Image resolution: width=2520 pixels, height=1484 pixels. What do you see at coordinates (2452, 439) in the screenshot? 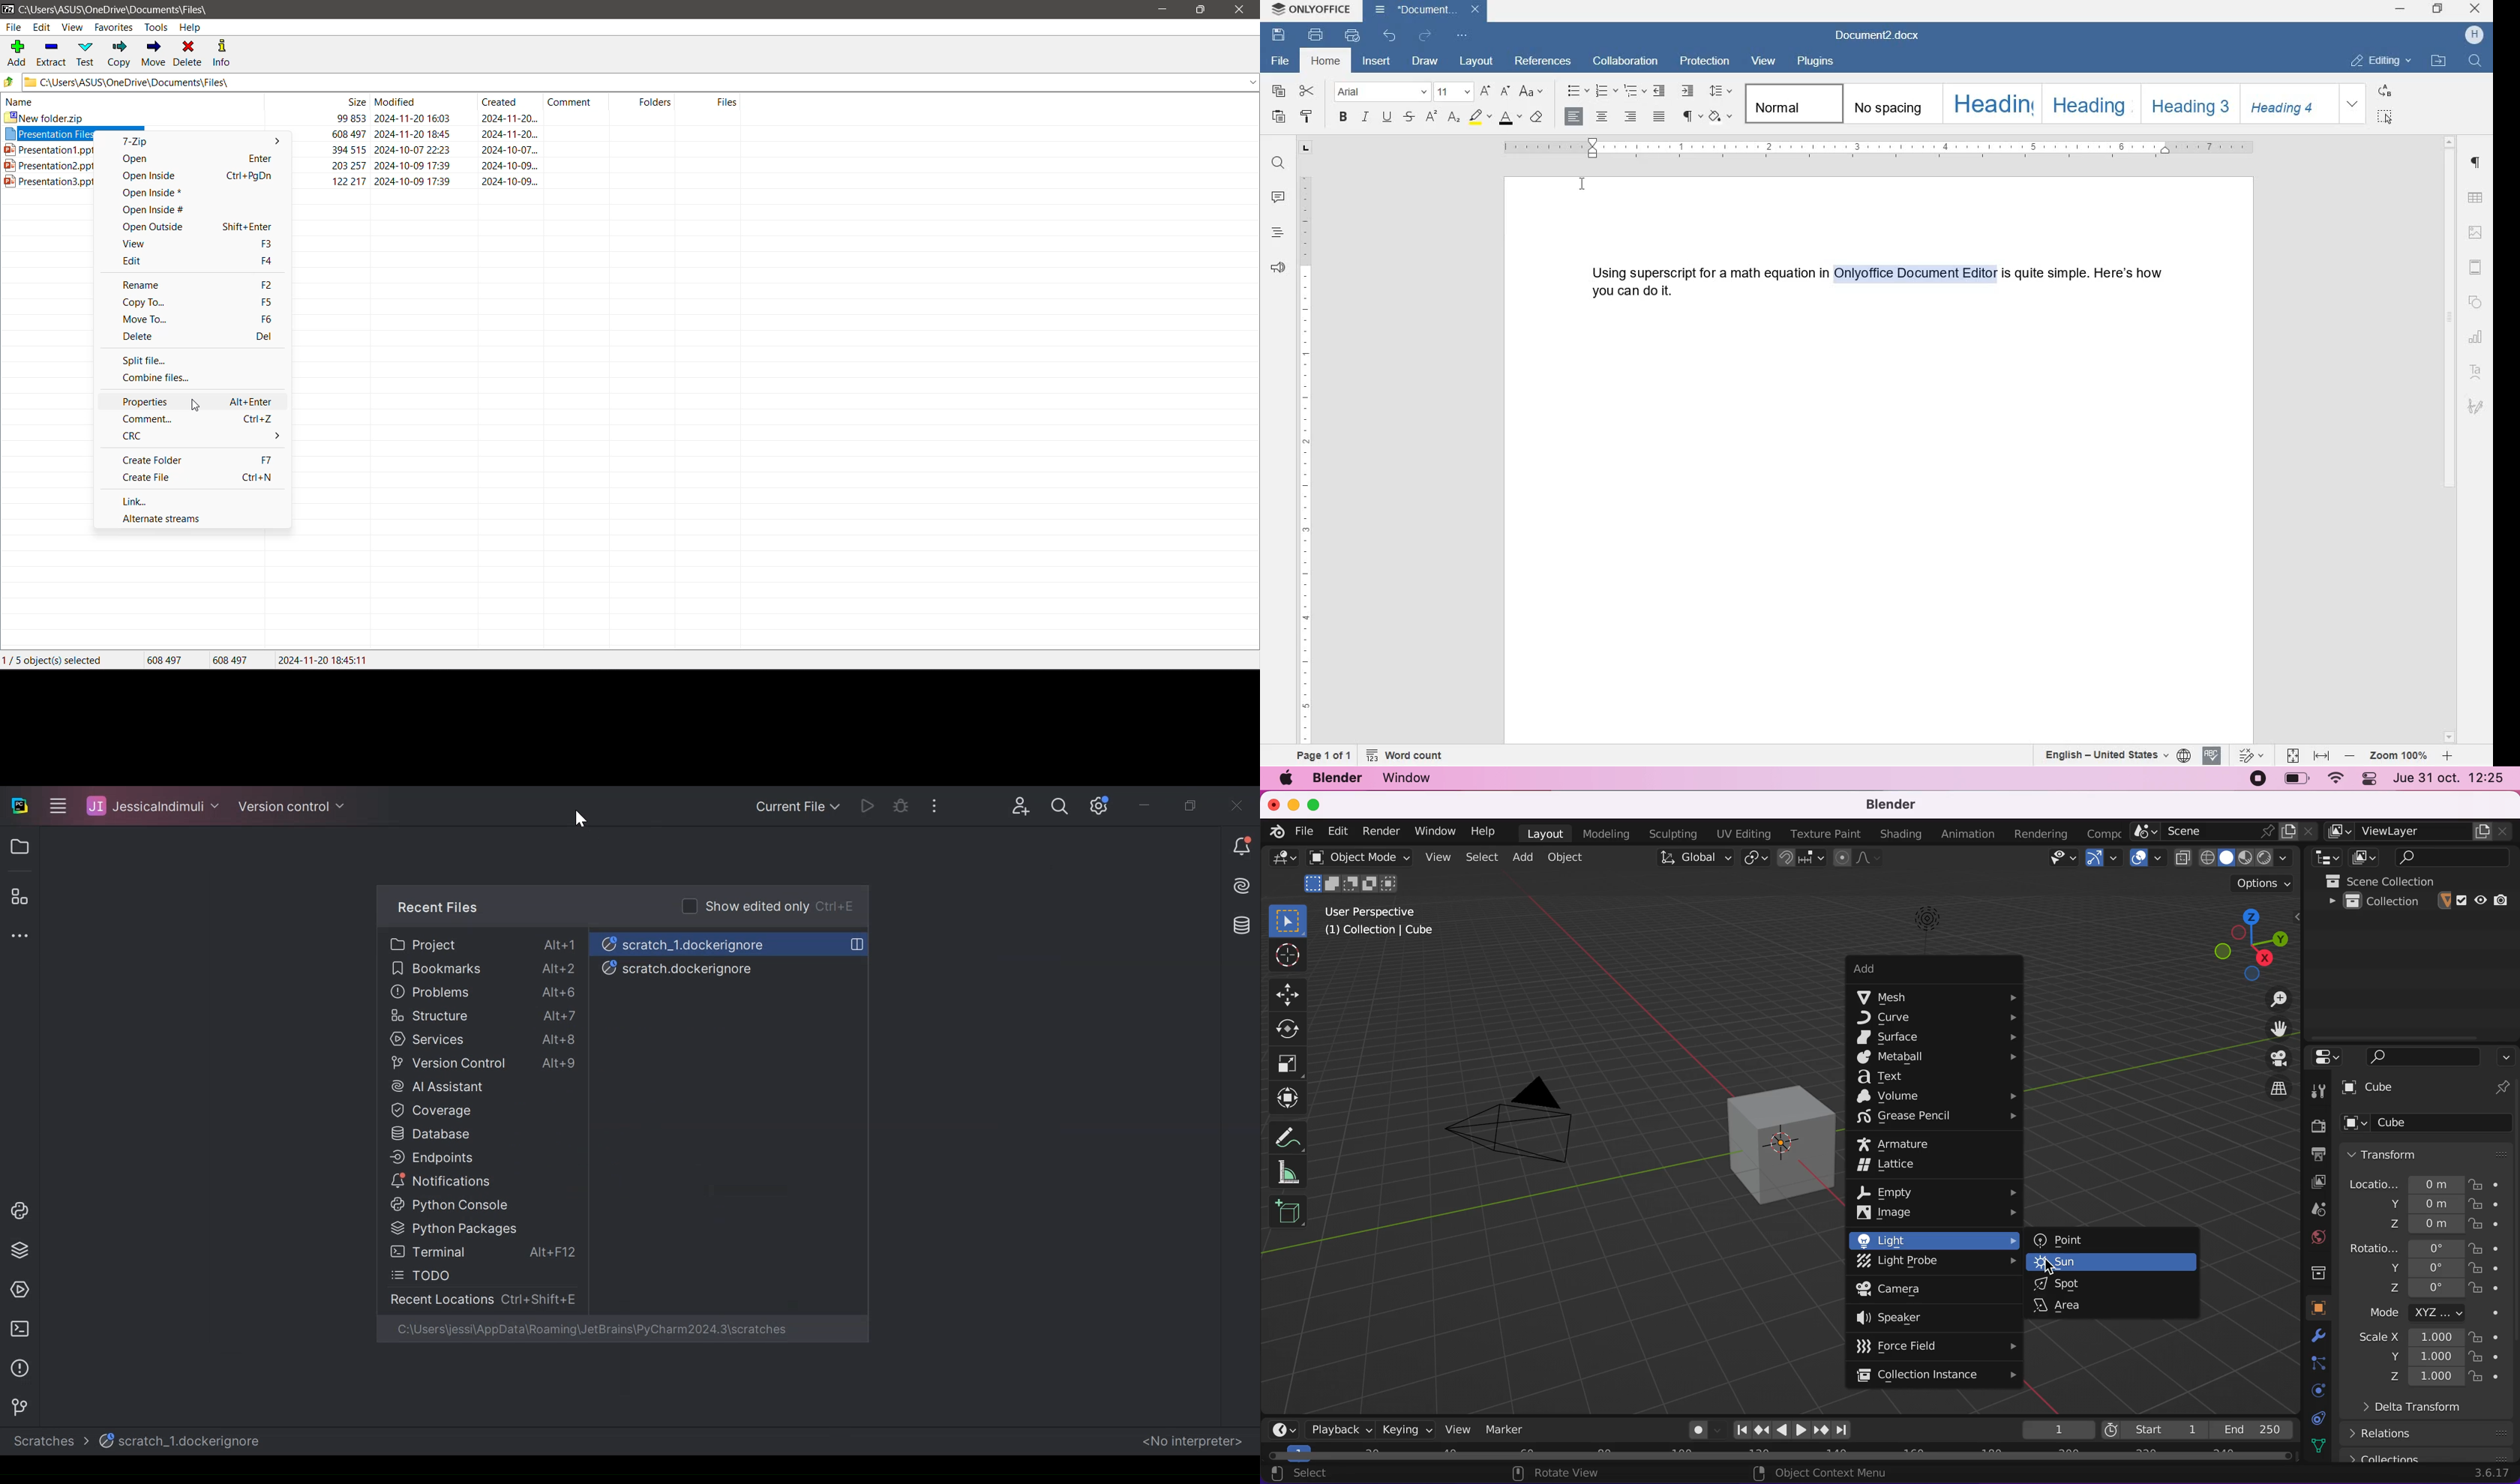
I see `scrollbar` at bounding box center [2452, 439].